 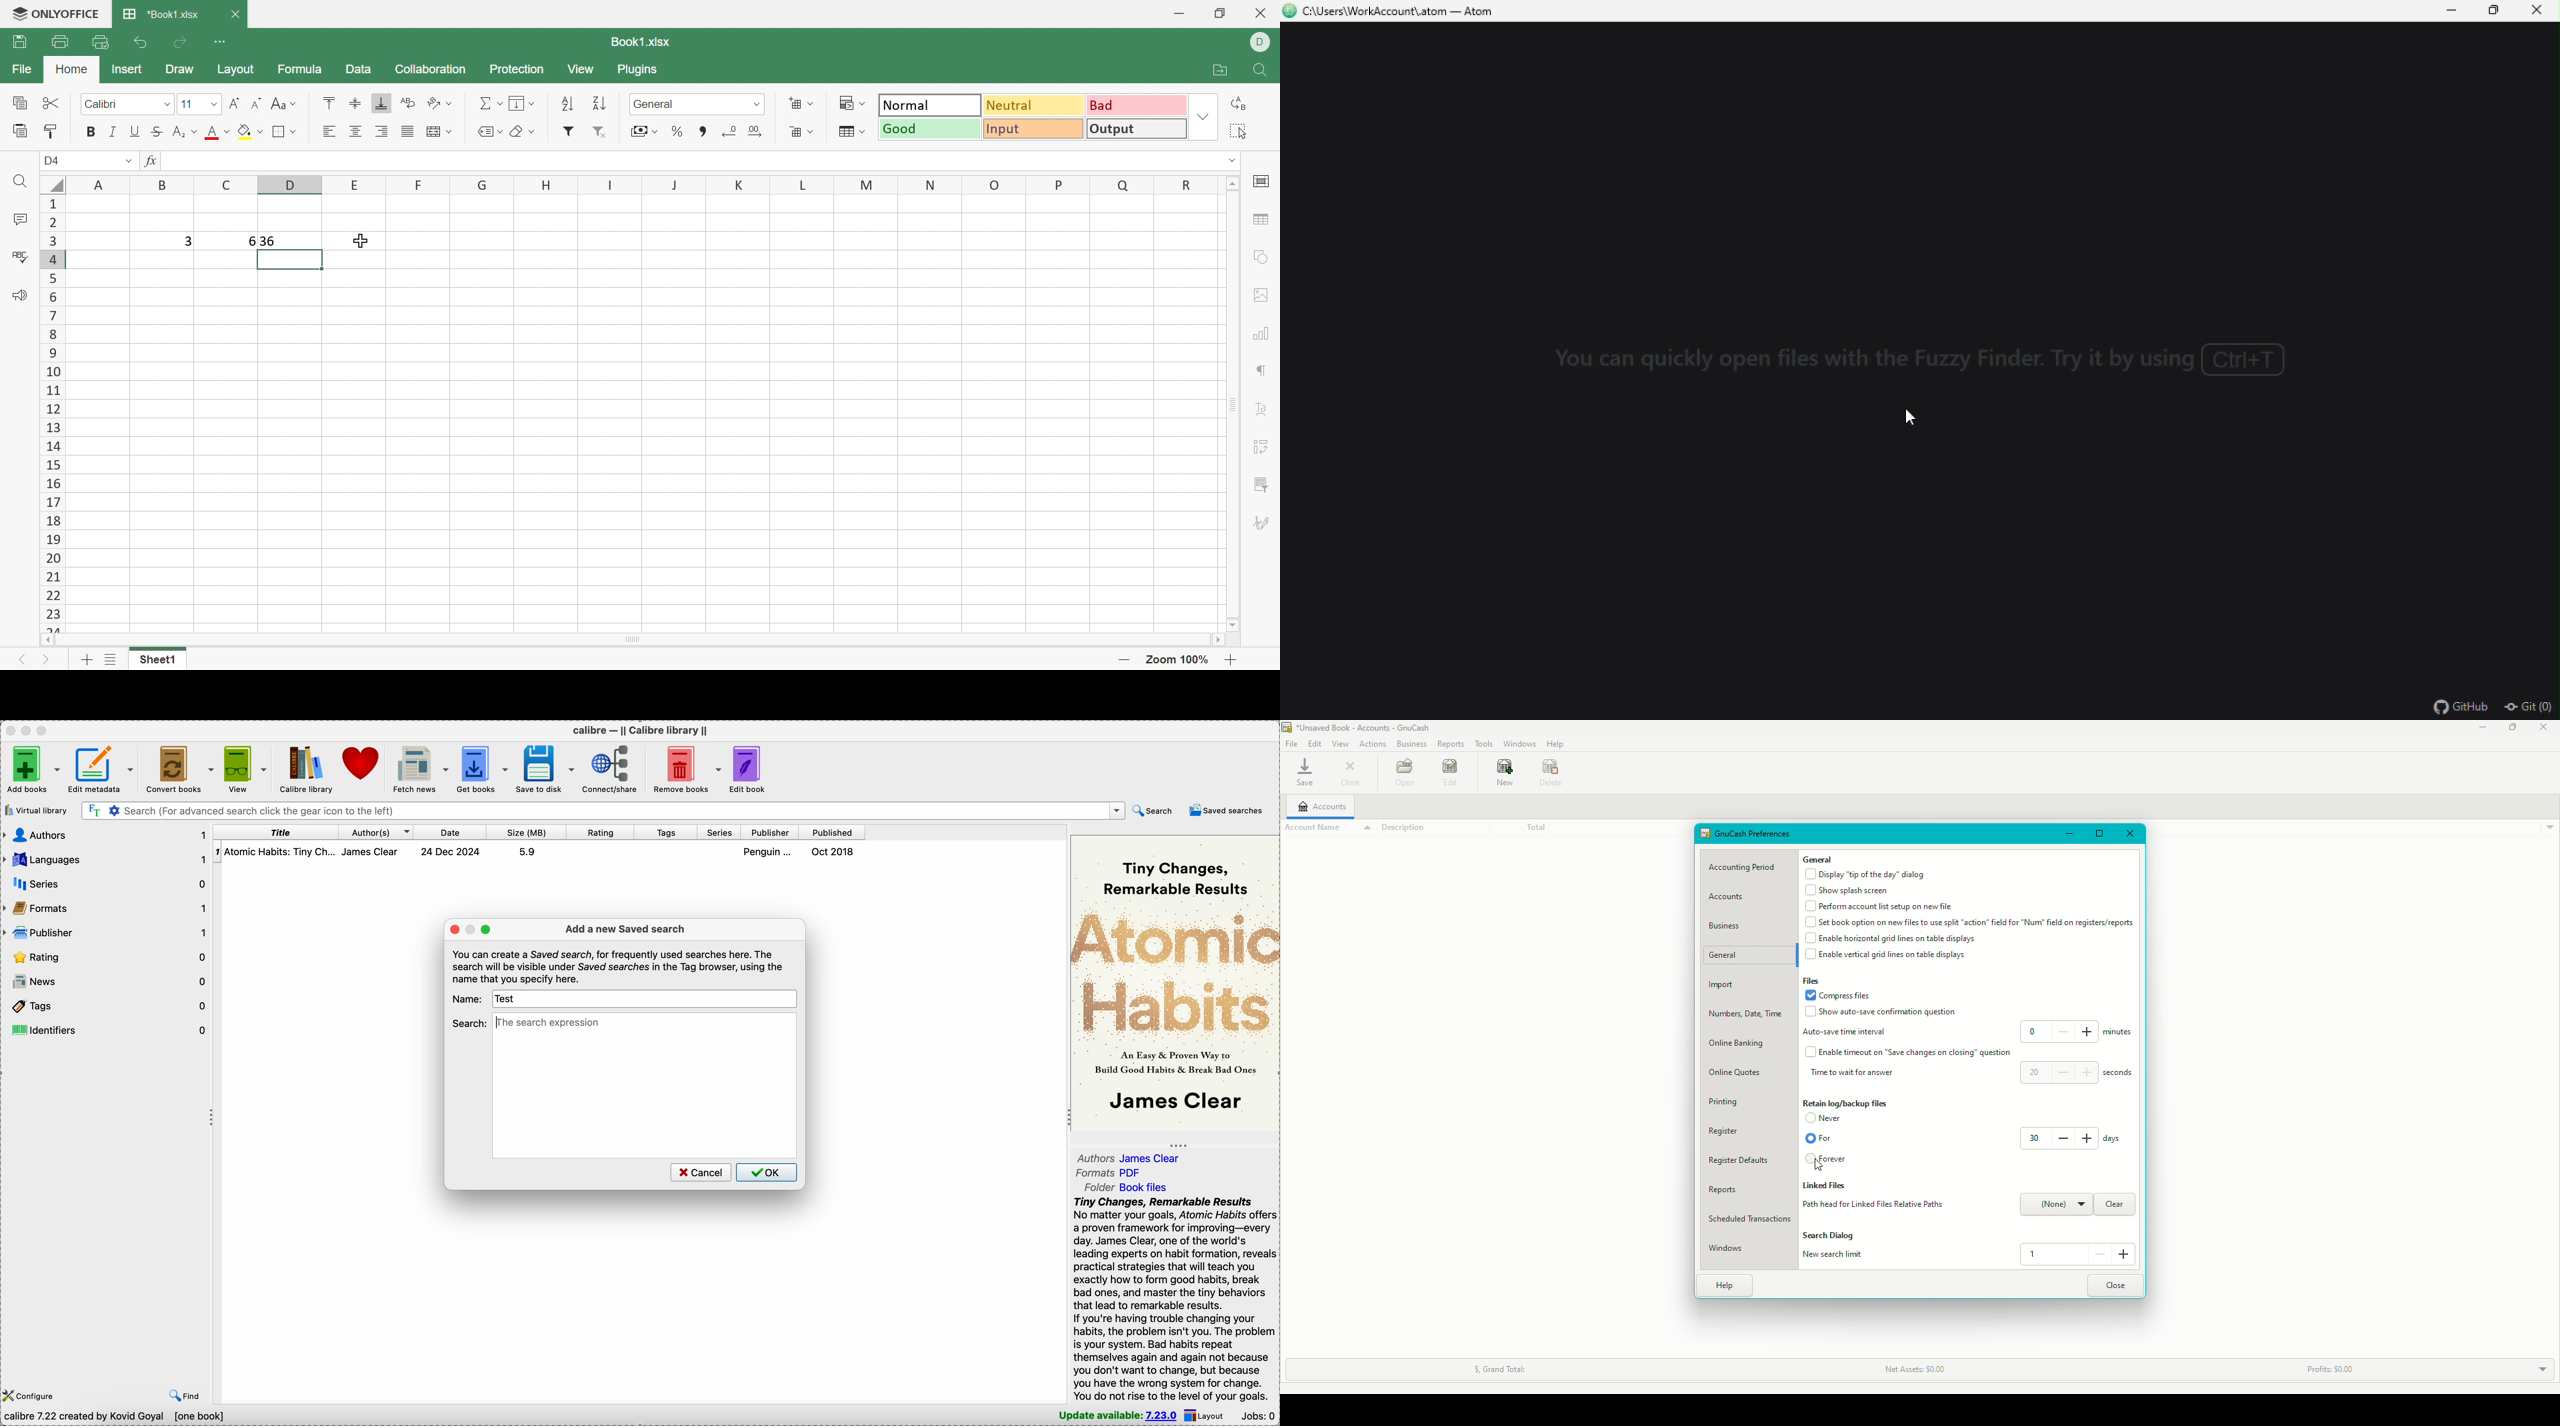 What do you see at coordinates (771, 833) in the screenshot?
I see `publisher` at bounding box center [771, 833].